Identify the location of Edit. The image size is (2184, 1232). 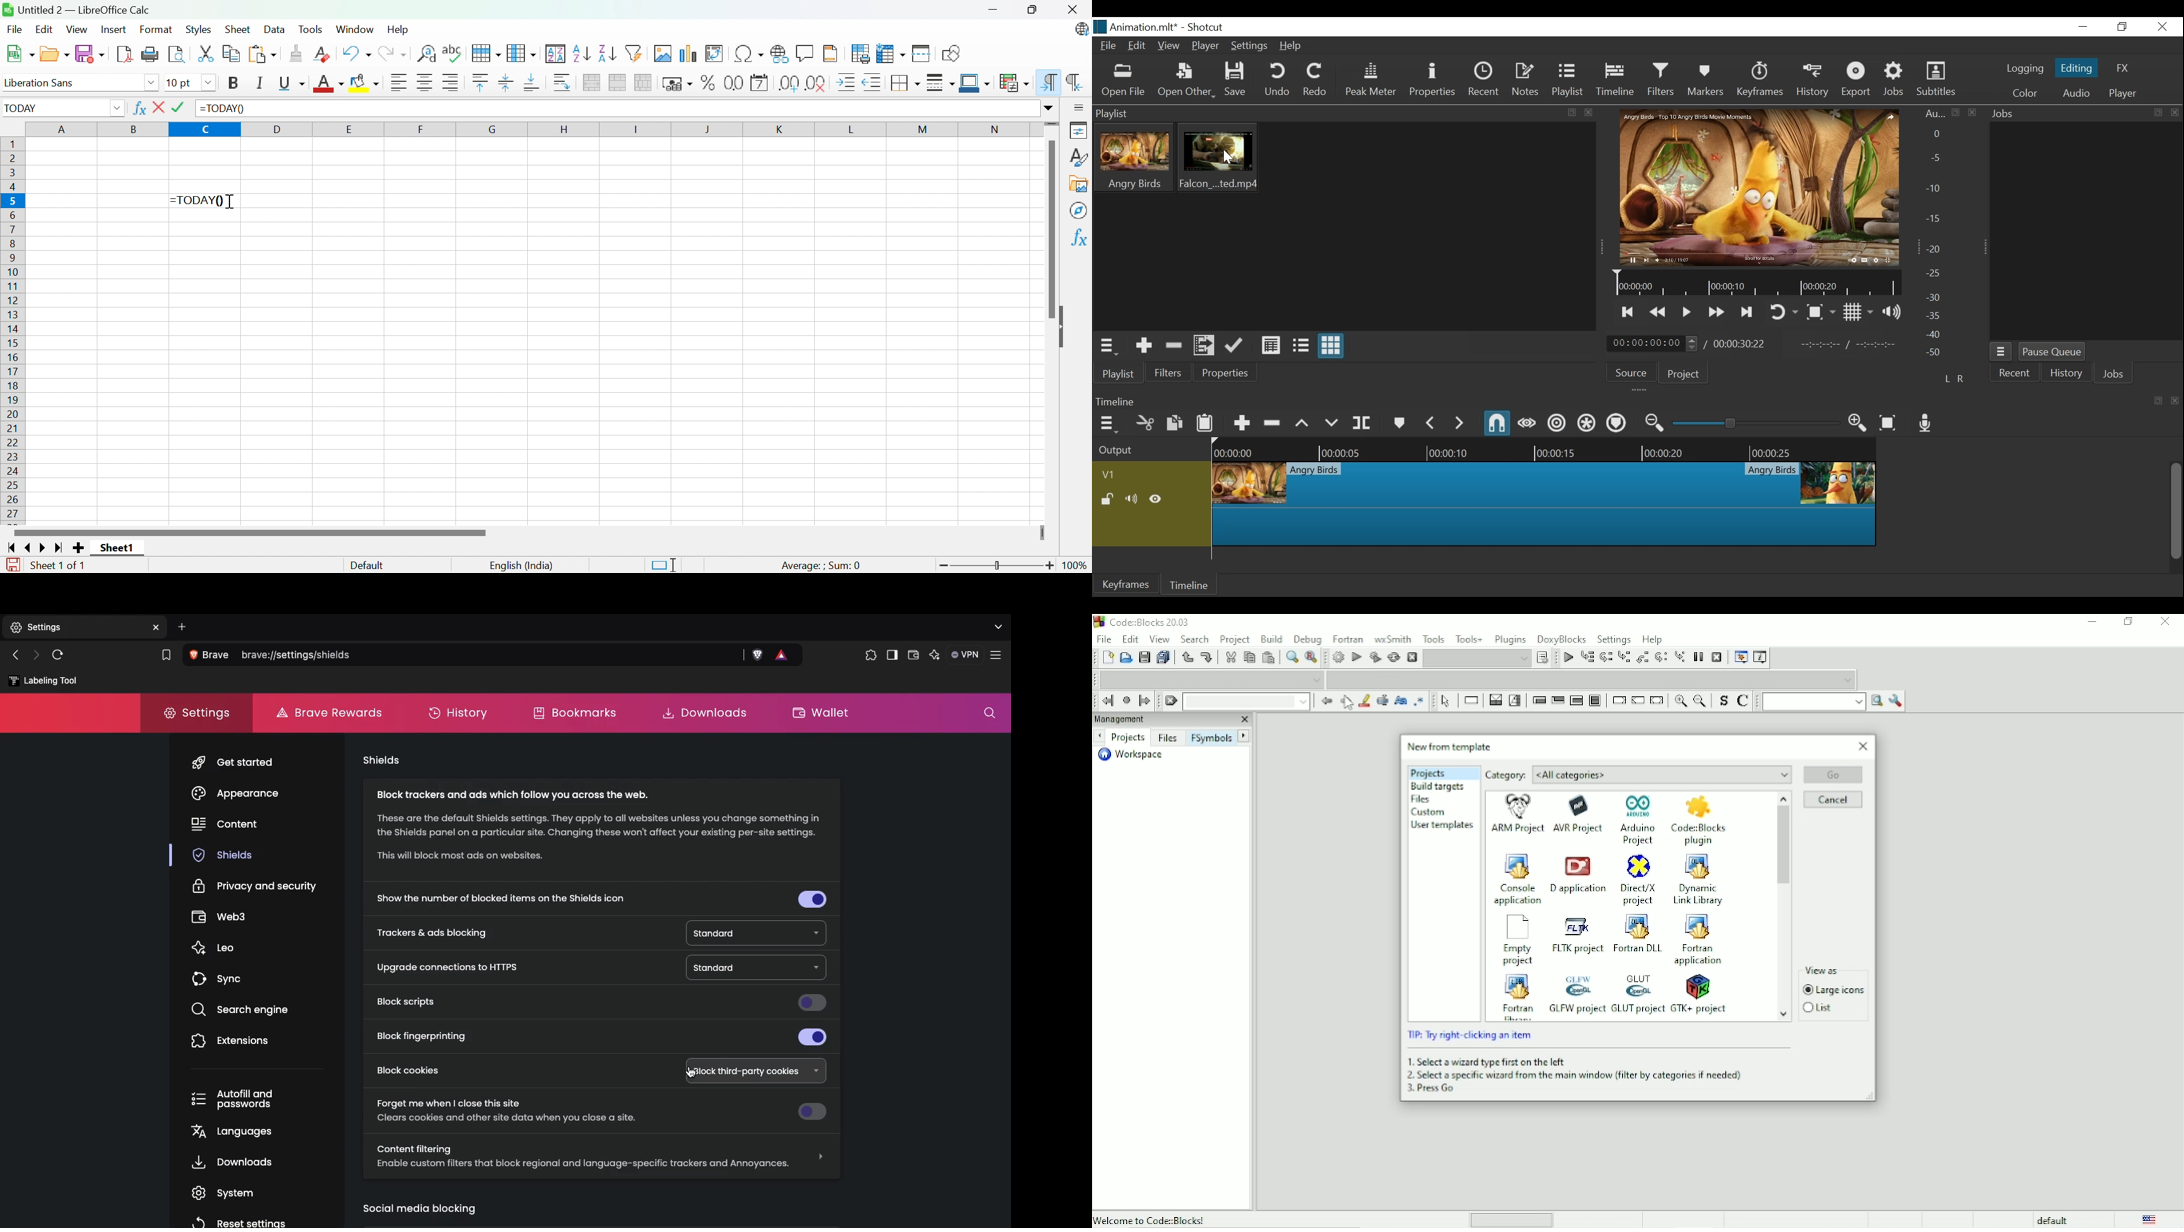
(1137, 45).